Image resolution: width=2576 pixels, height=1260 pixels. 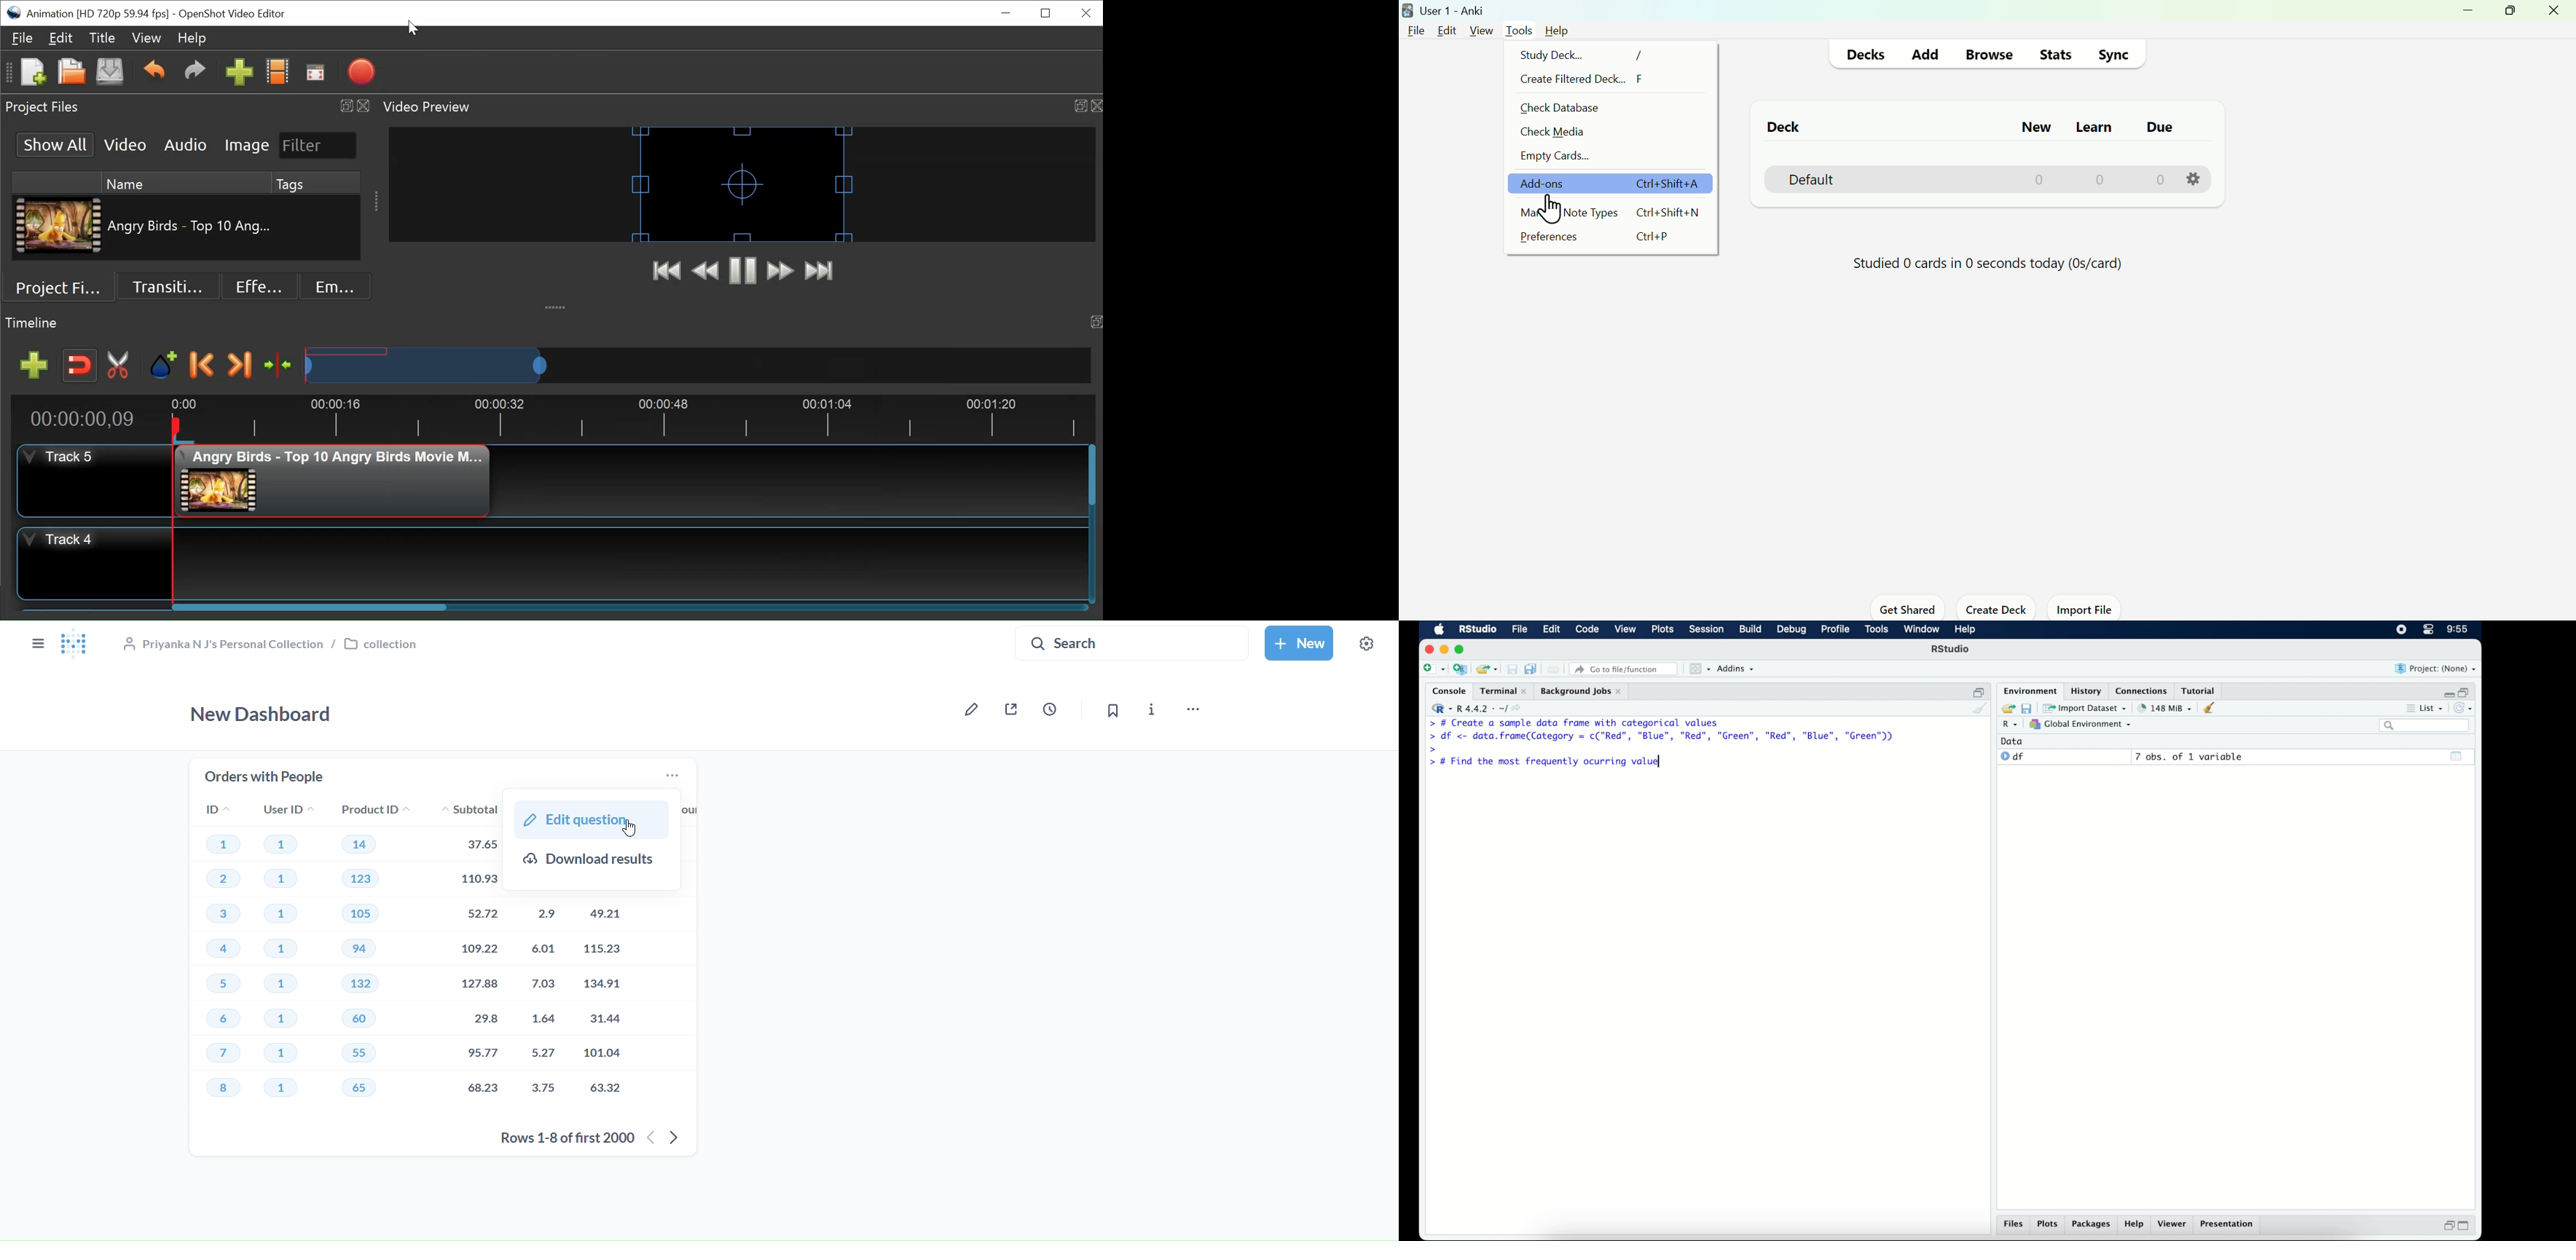 What do you see at coordinates (2230, 1225) in the screenshot?
I see `presentation` at bounding box center [2230, 1225].